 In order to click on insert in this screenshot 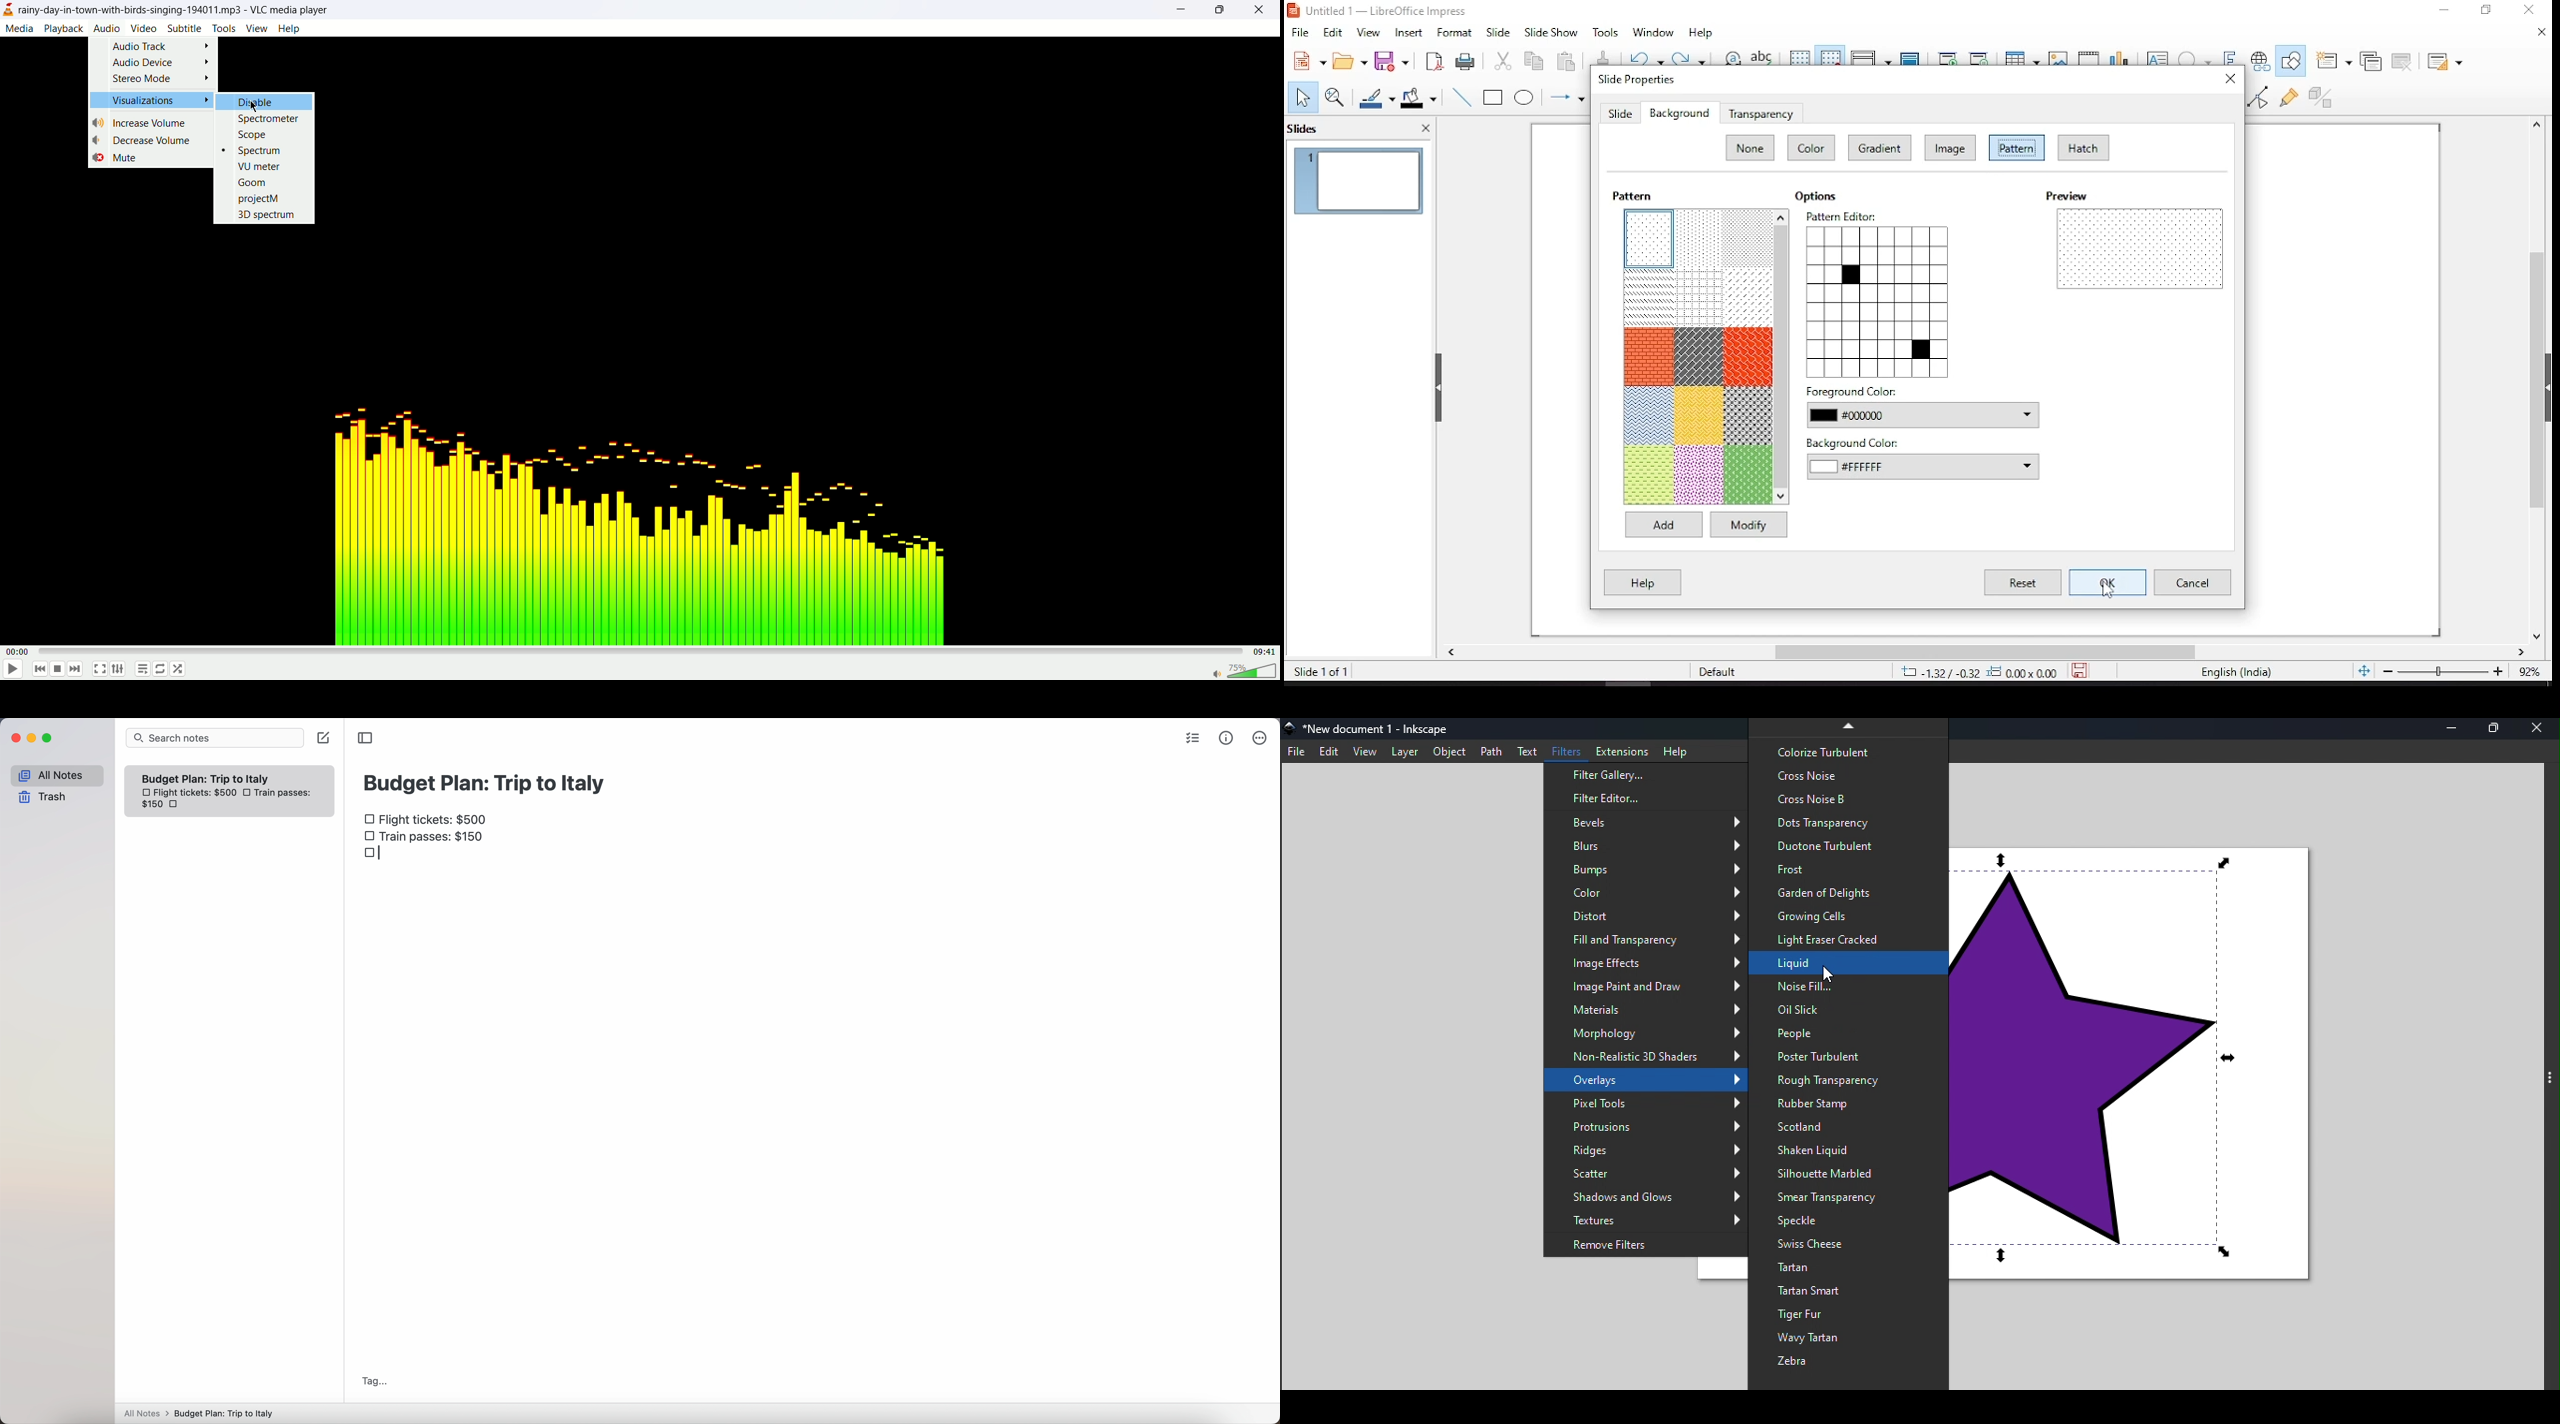, I will do `click(1408, 33)`.